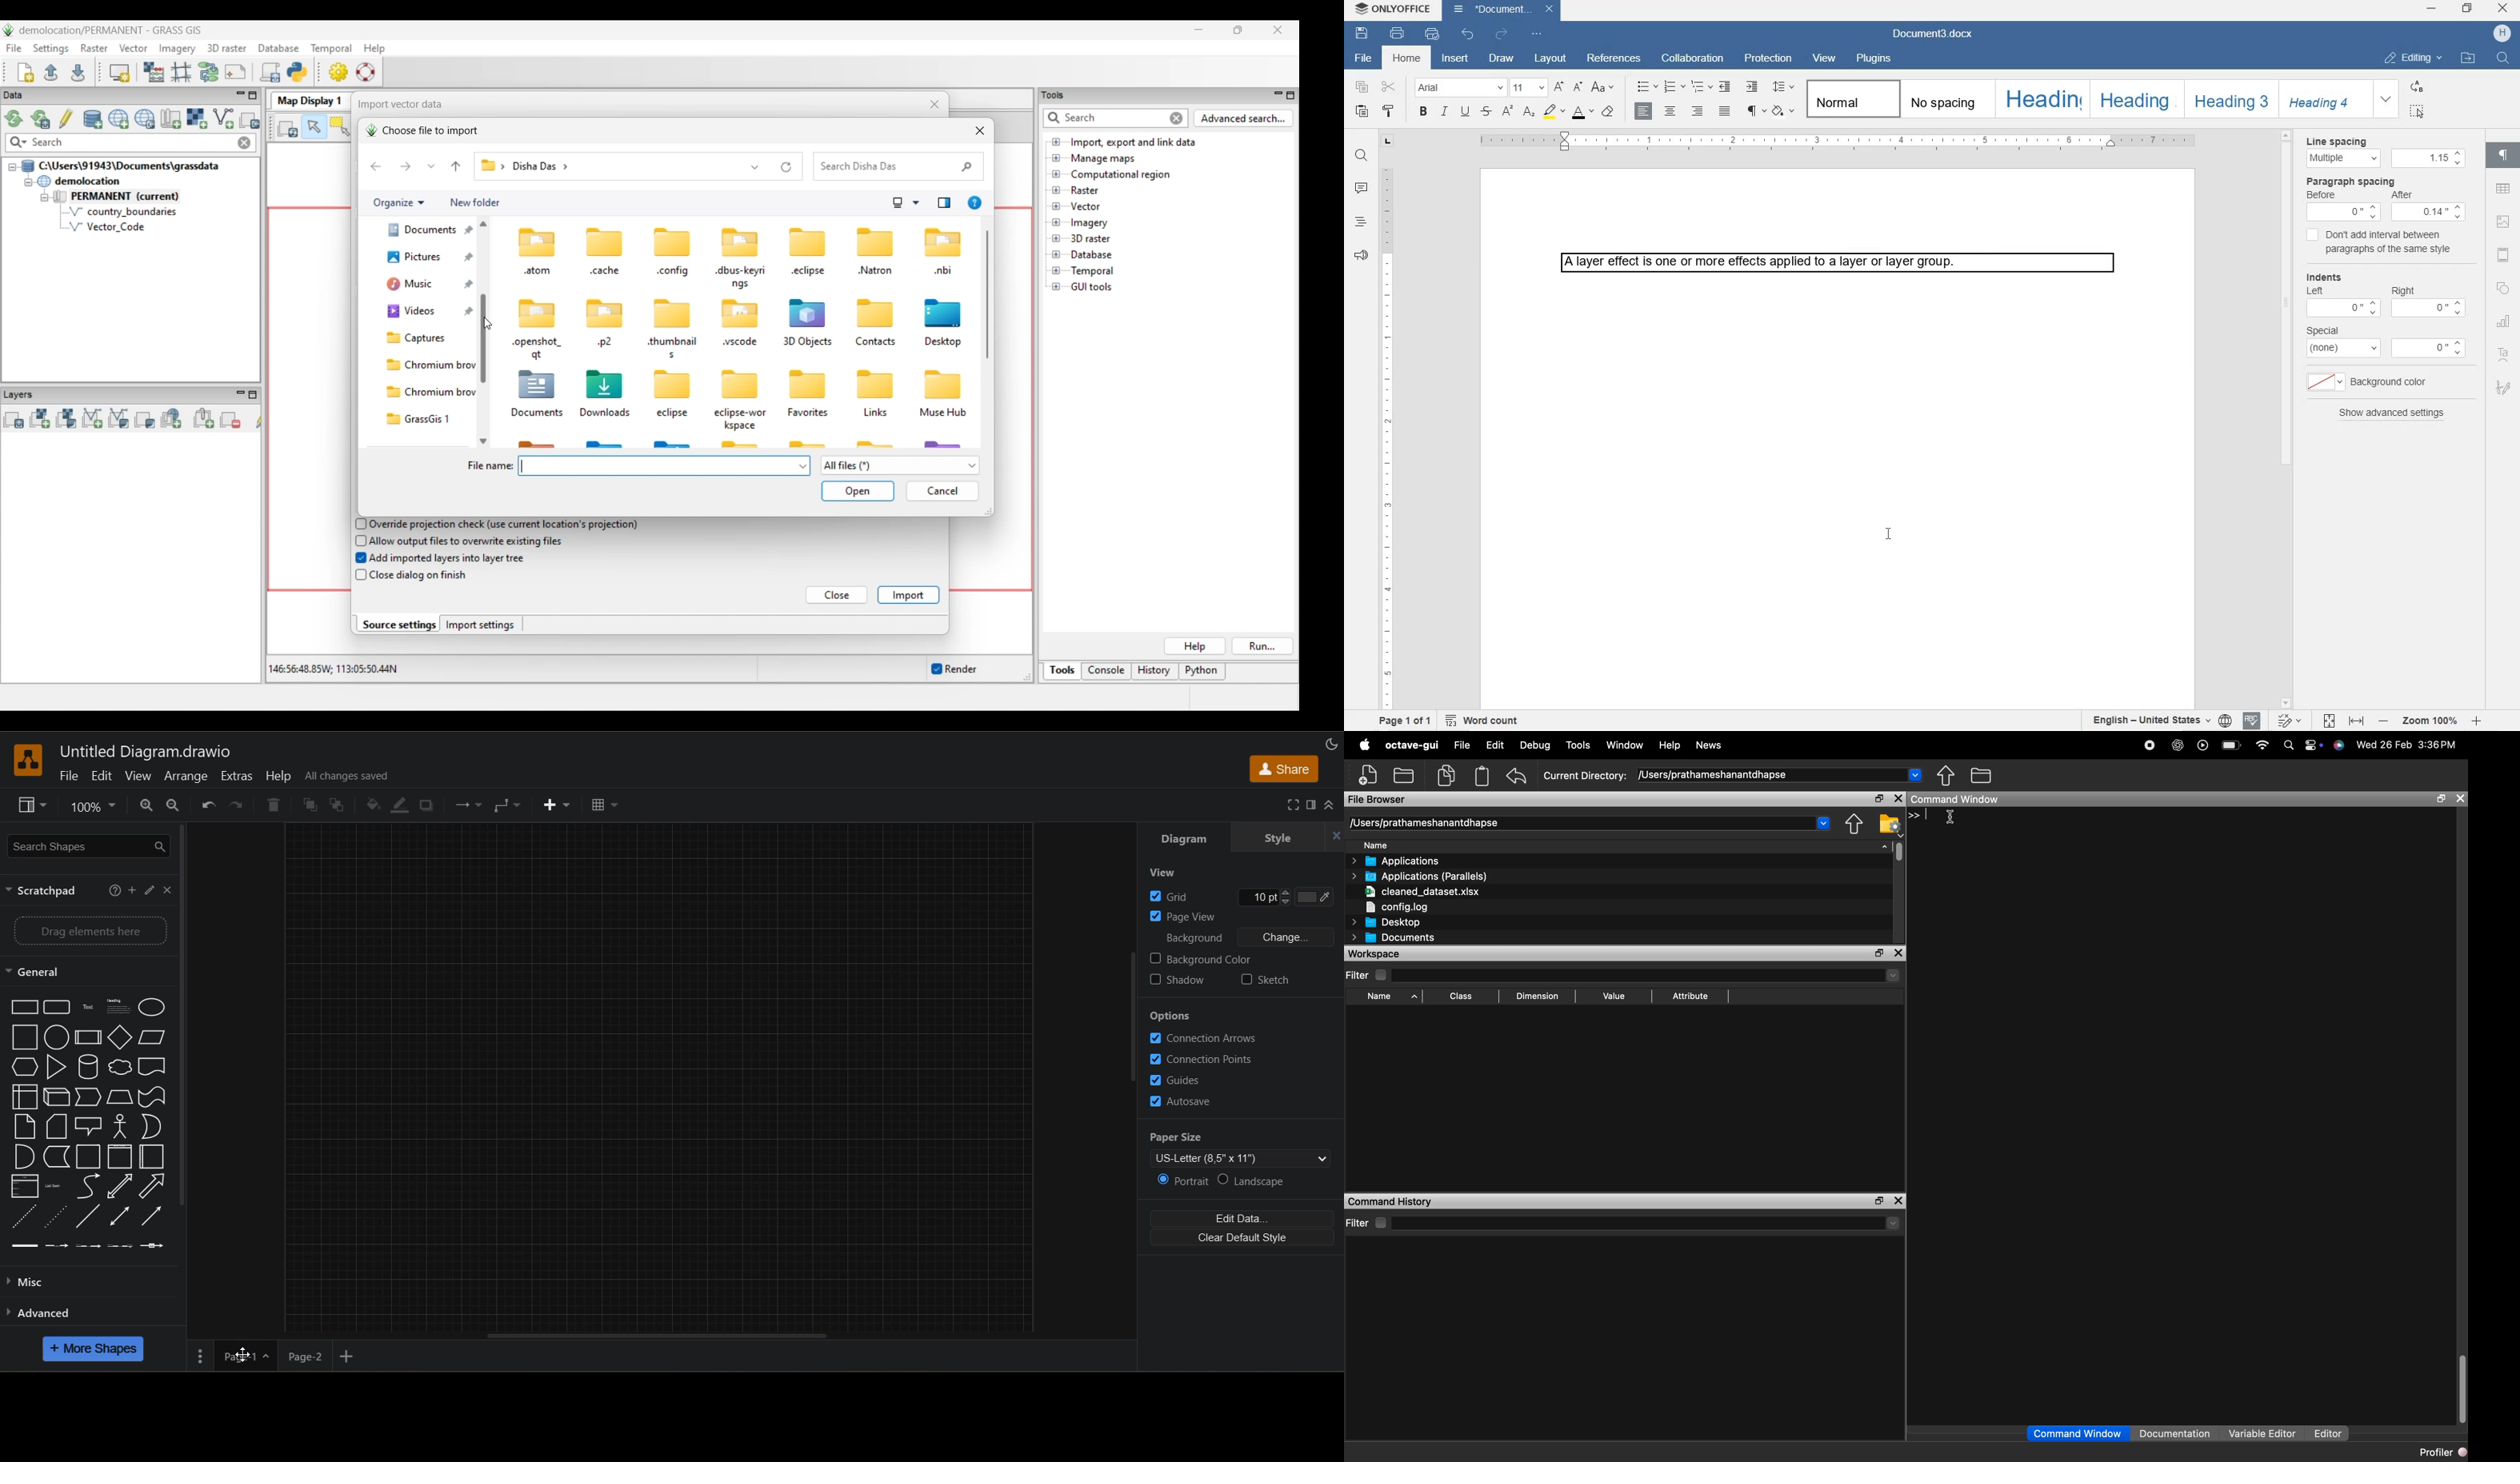 The image size is (2520, 1484). Describe the element at coordinates (172, 805) in the screenshot. I see `zoom out` at that location.